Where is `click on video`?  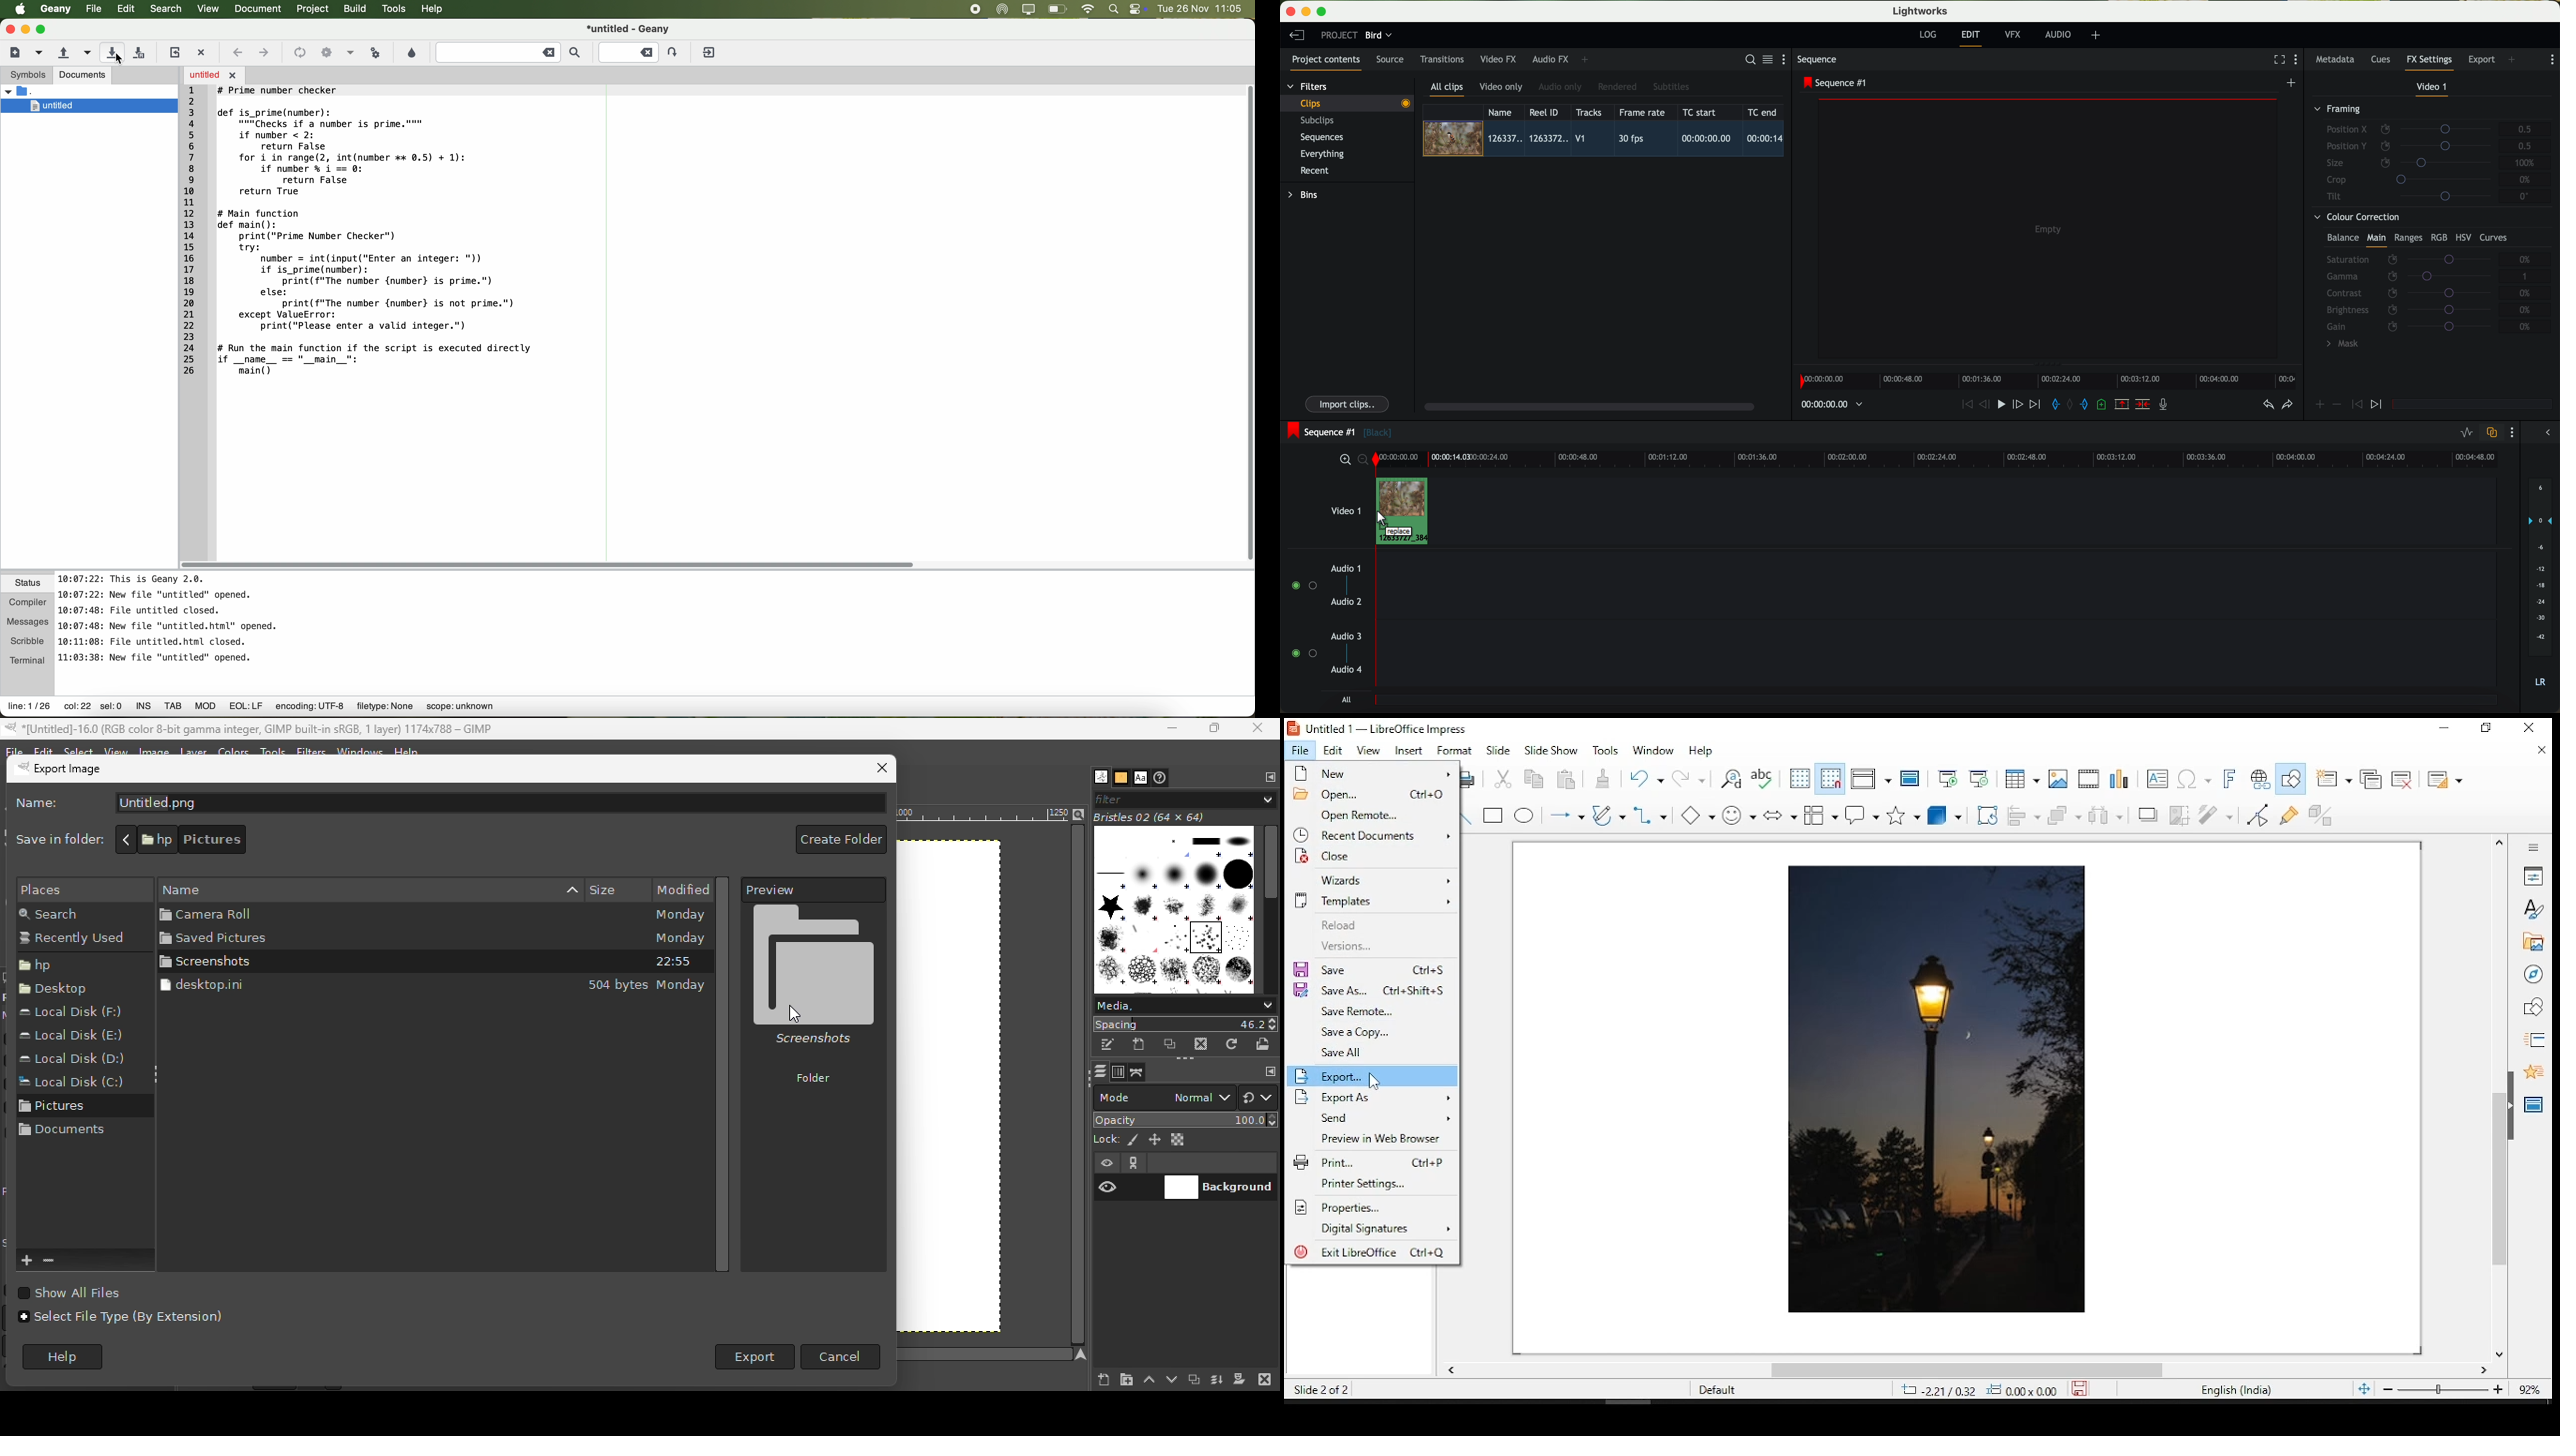 click on video is located at coordinates (1606, 140).